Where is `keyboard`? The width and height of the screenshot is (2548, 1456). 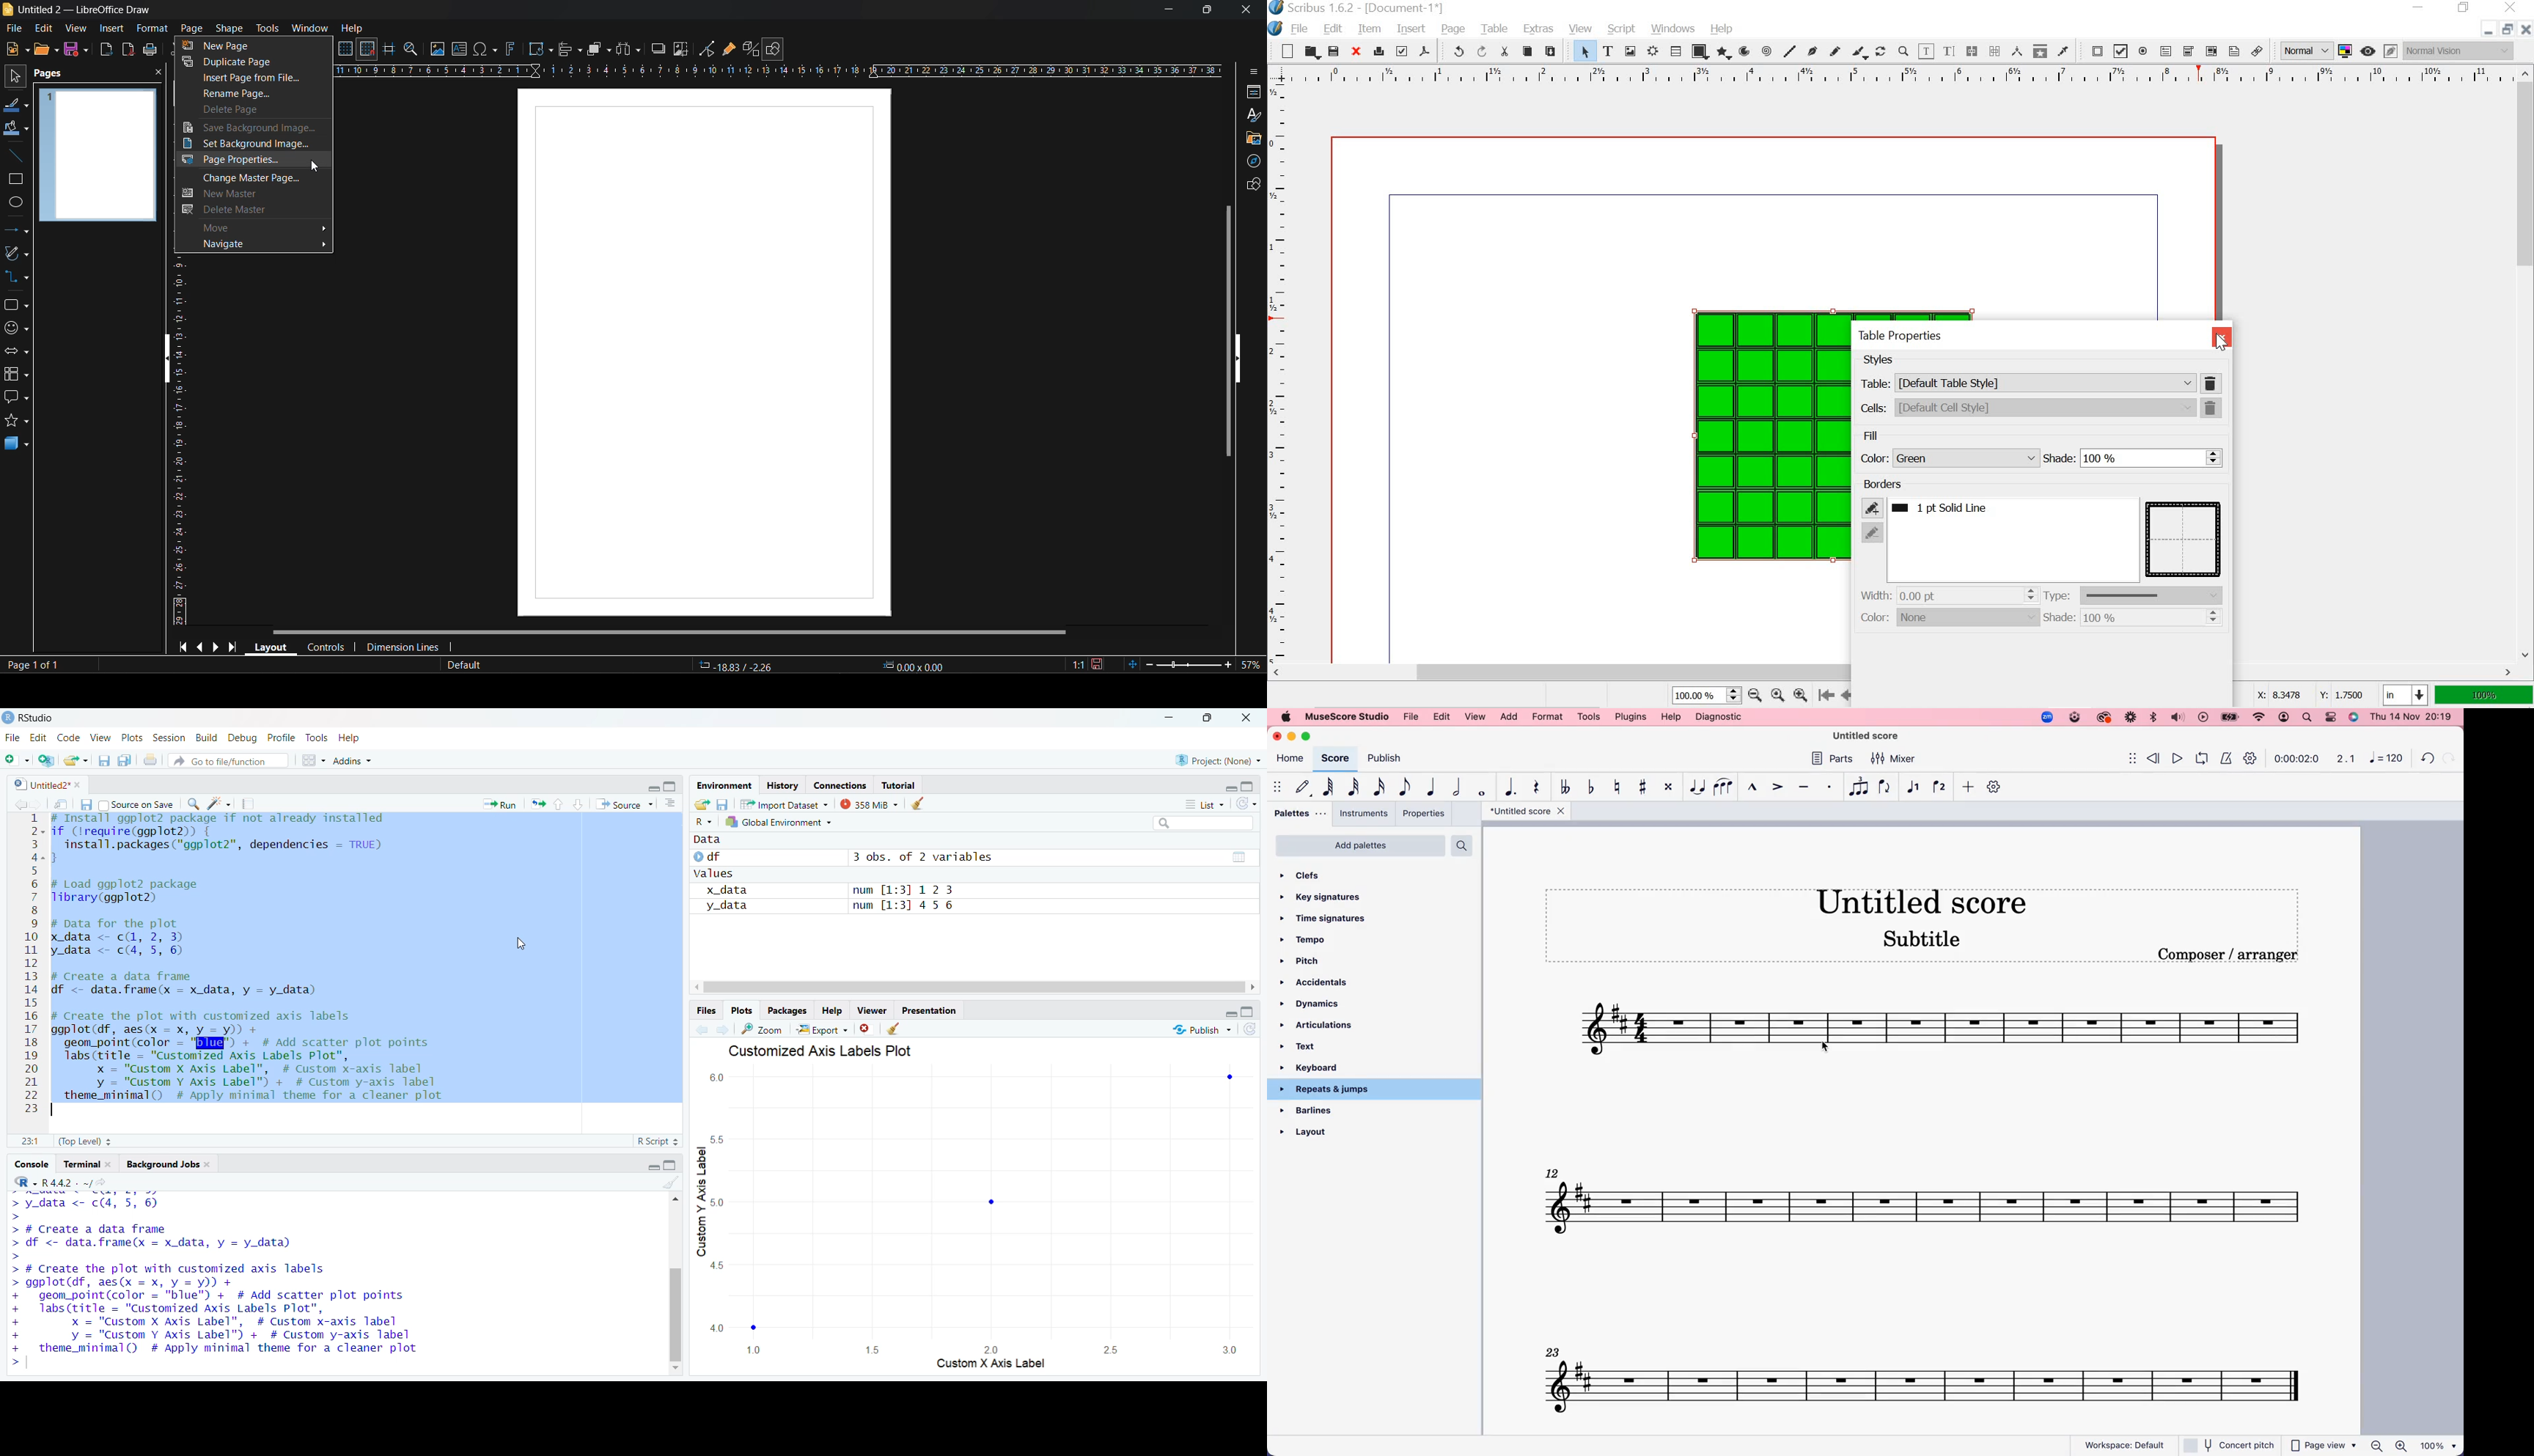 keyboard is located at coordinates (1324, 1068).